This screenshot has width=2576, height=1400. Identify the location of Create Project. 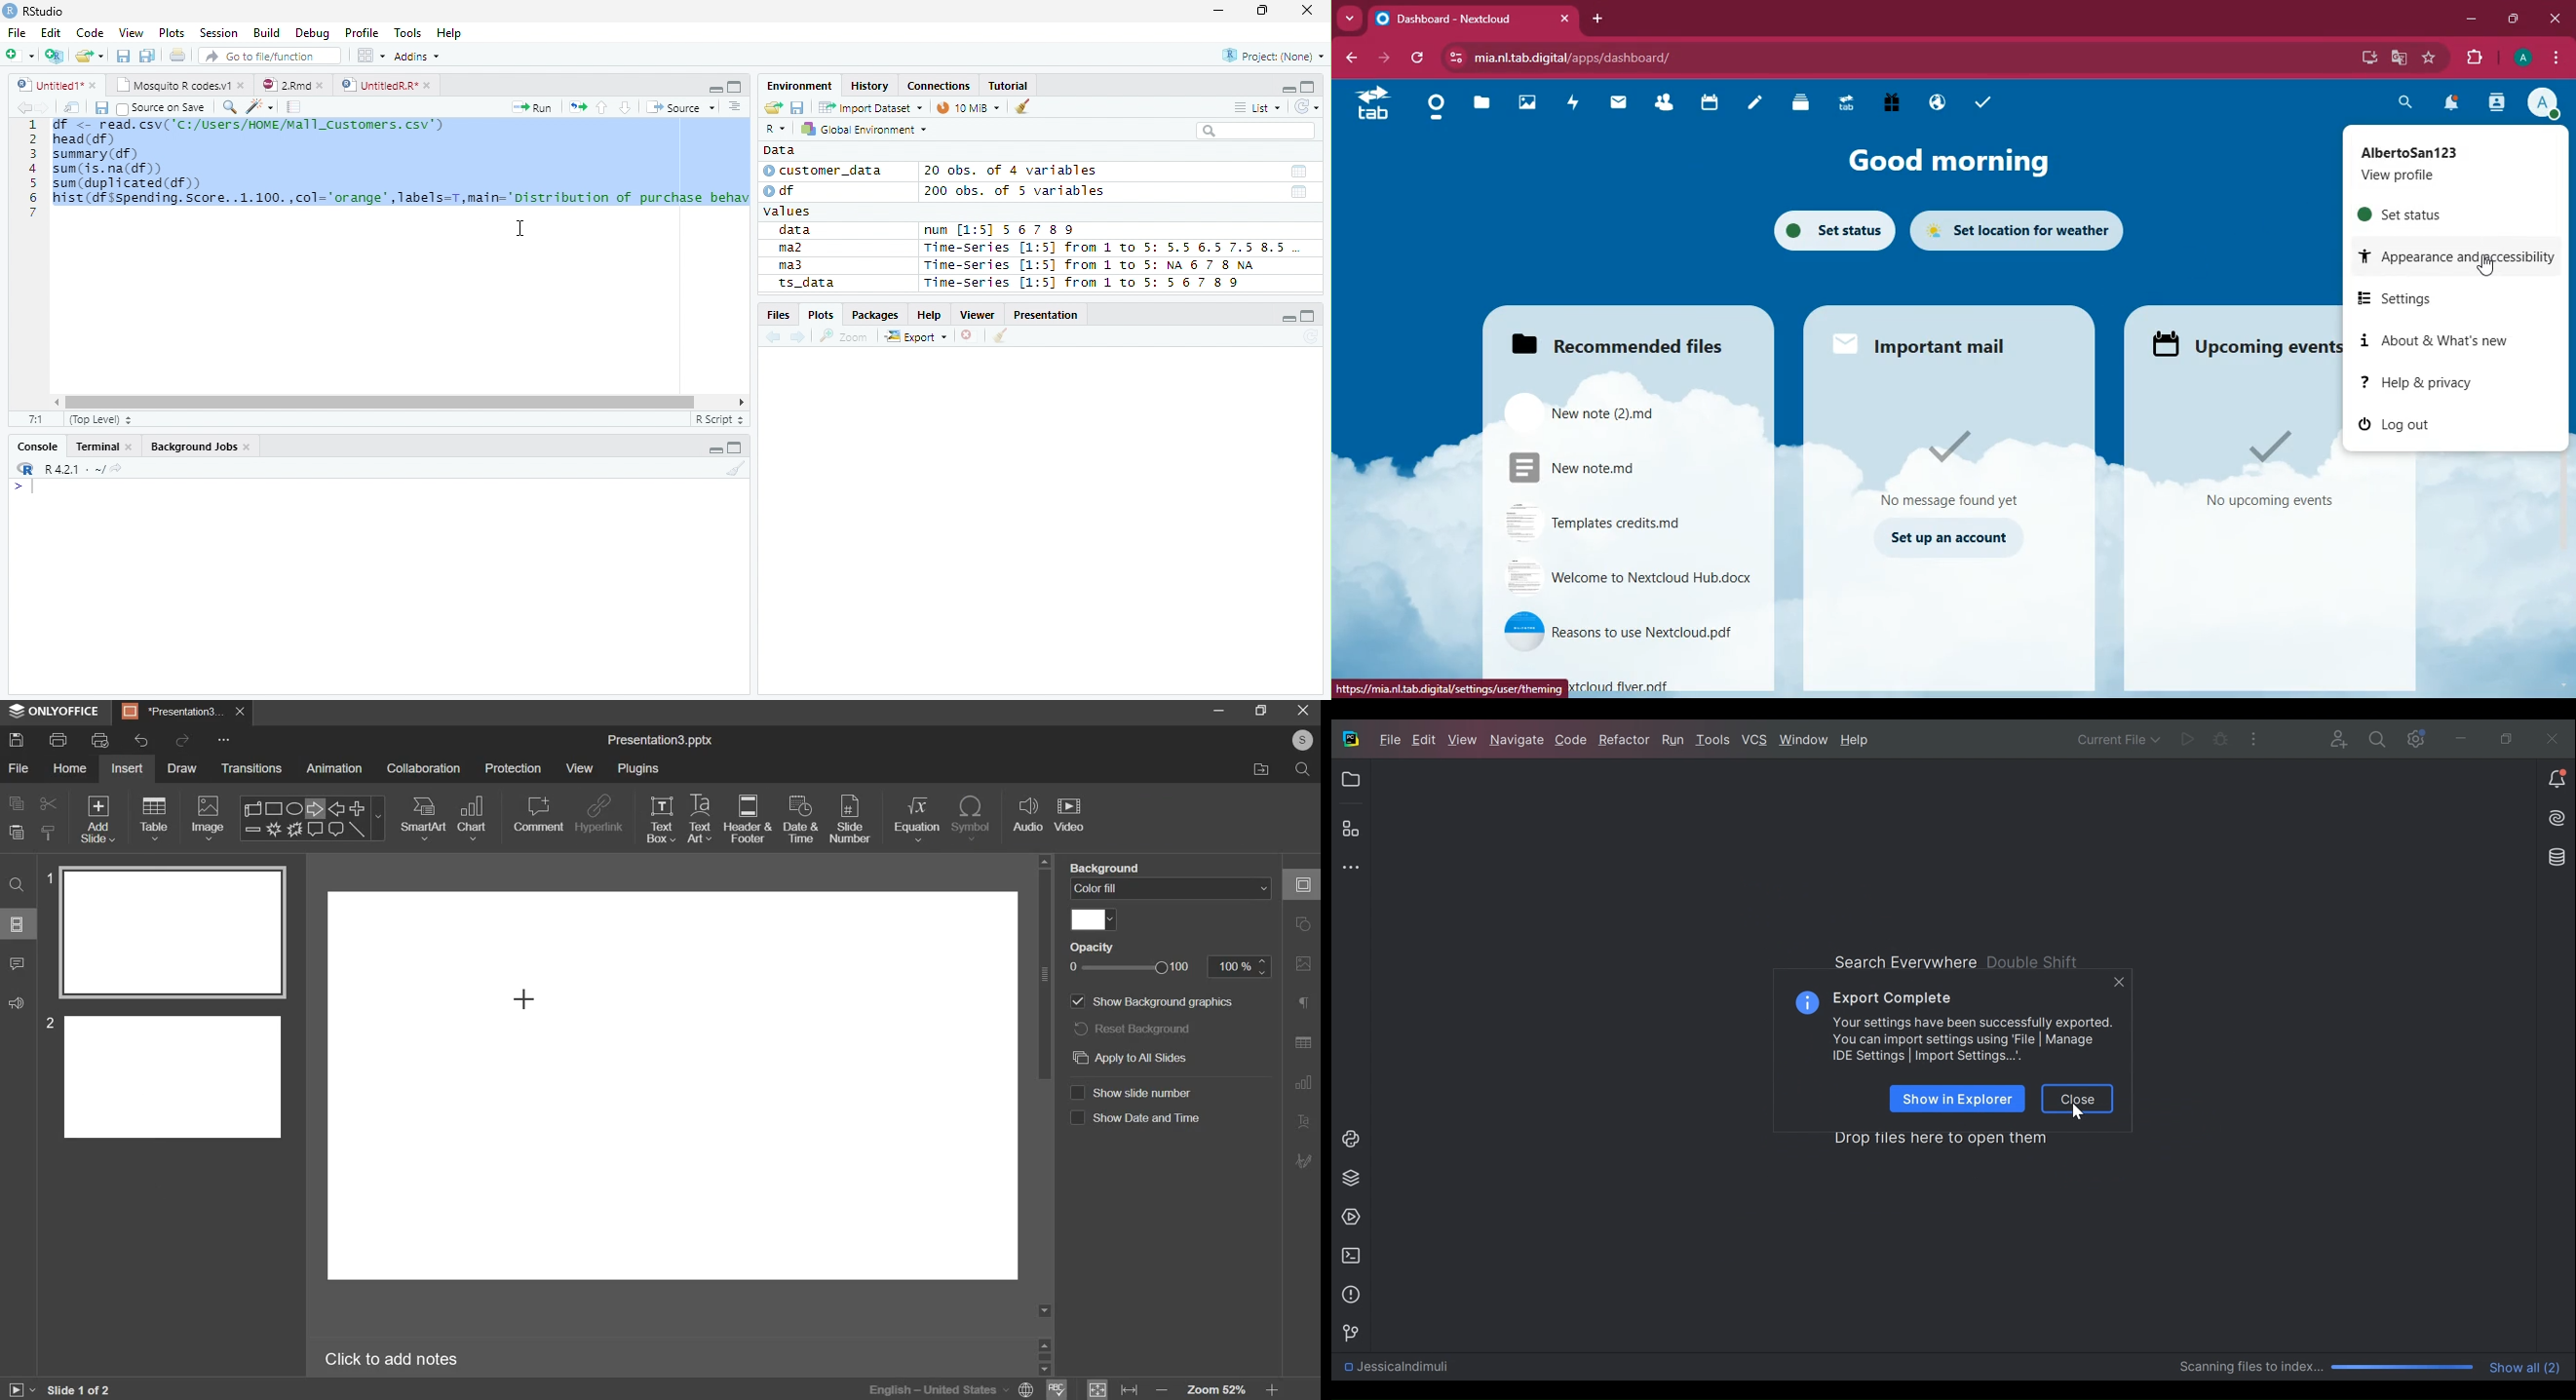
(56, 56).